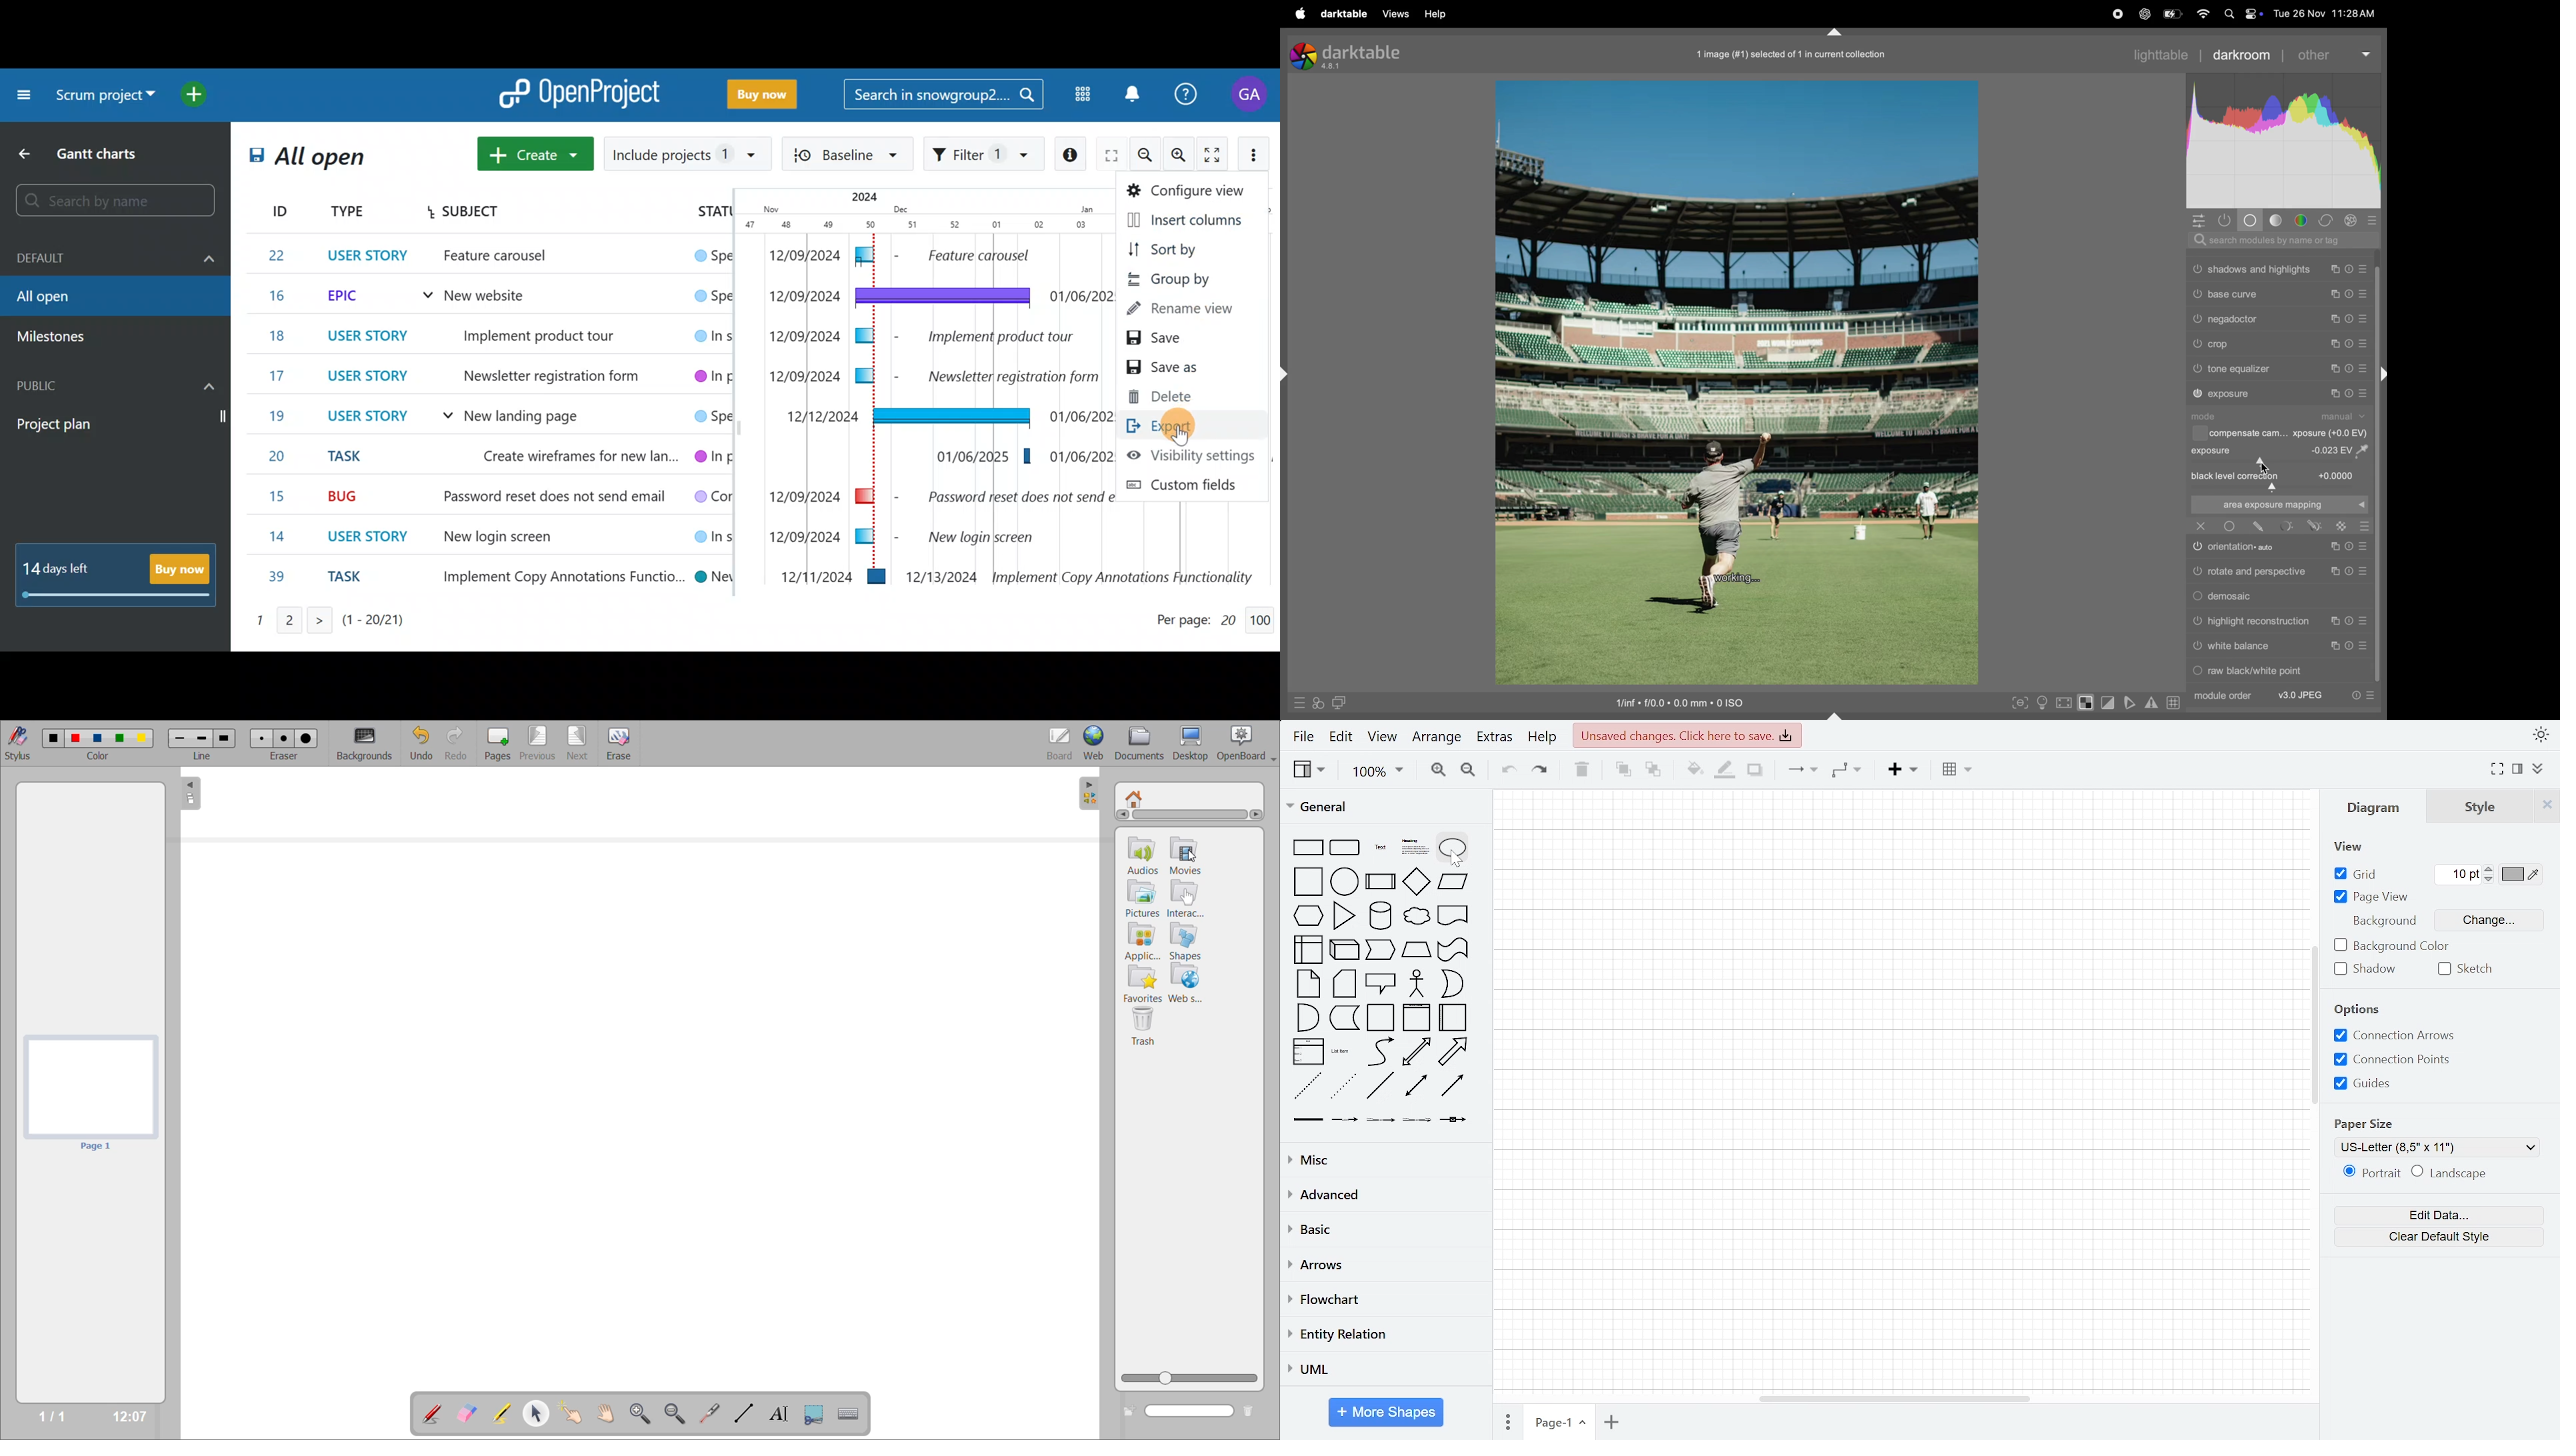  I want to click on logo, so click(1302, 56).